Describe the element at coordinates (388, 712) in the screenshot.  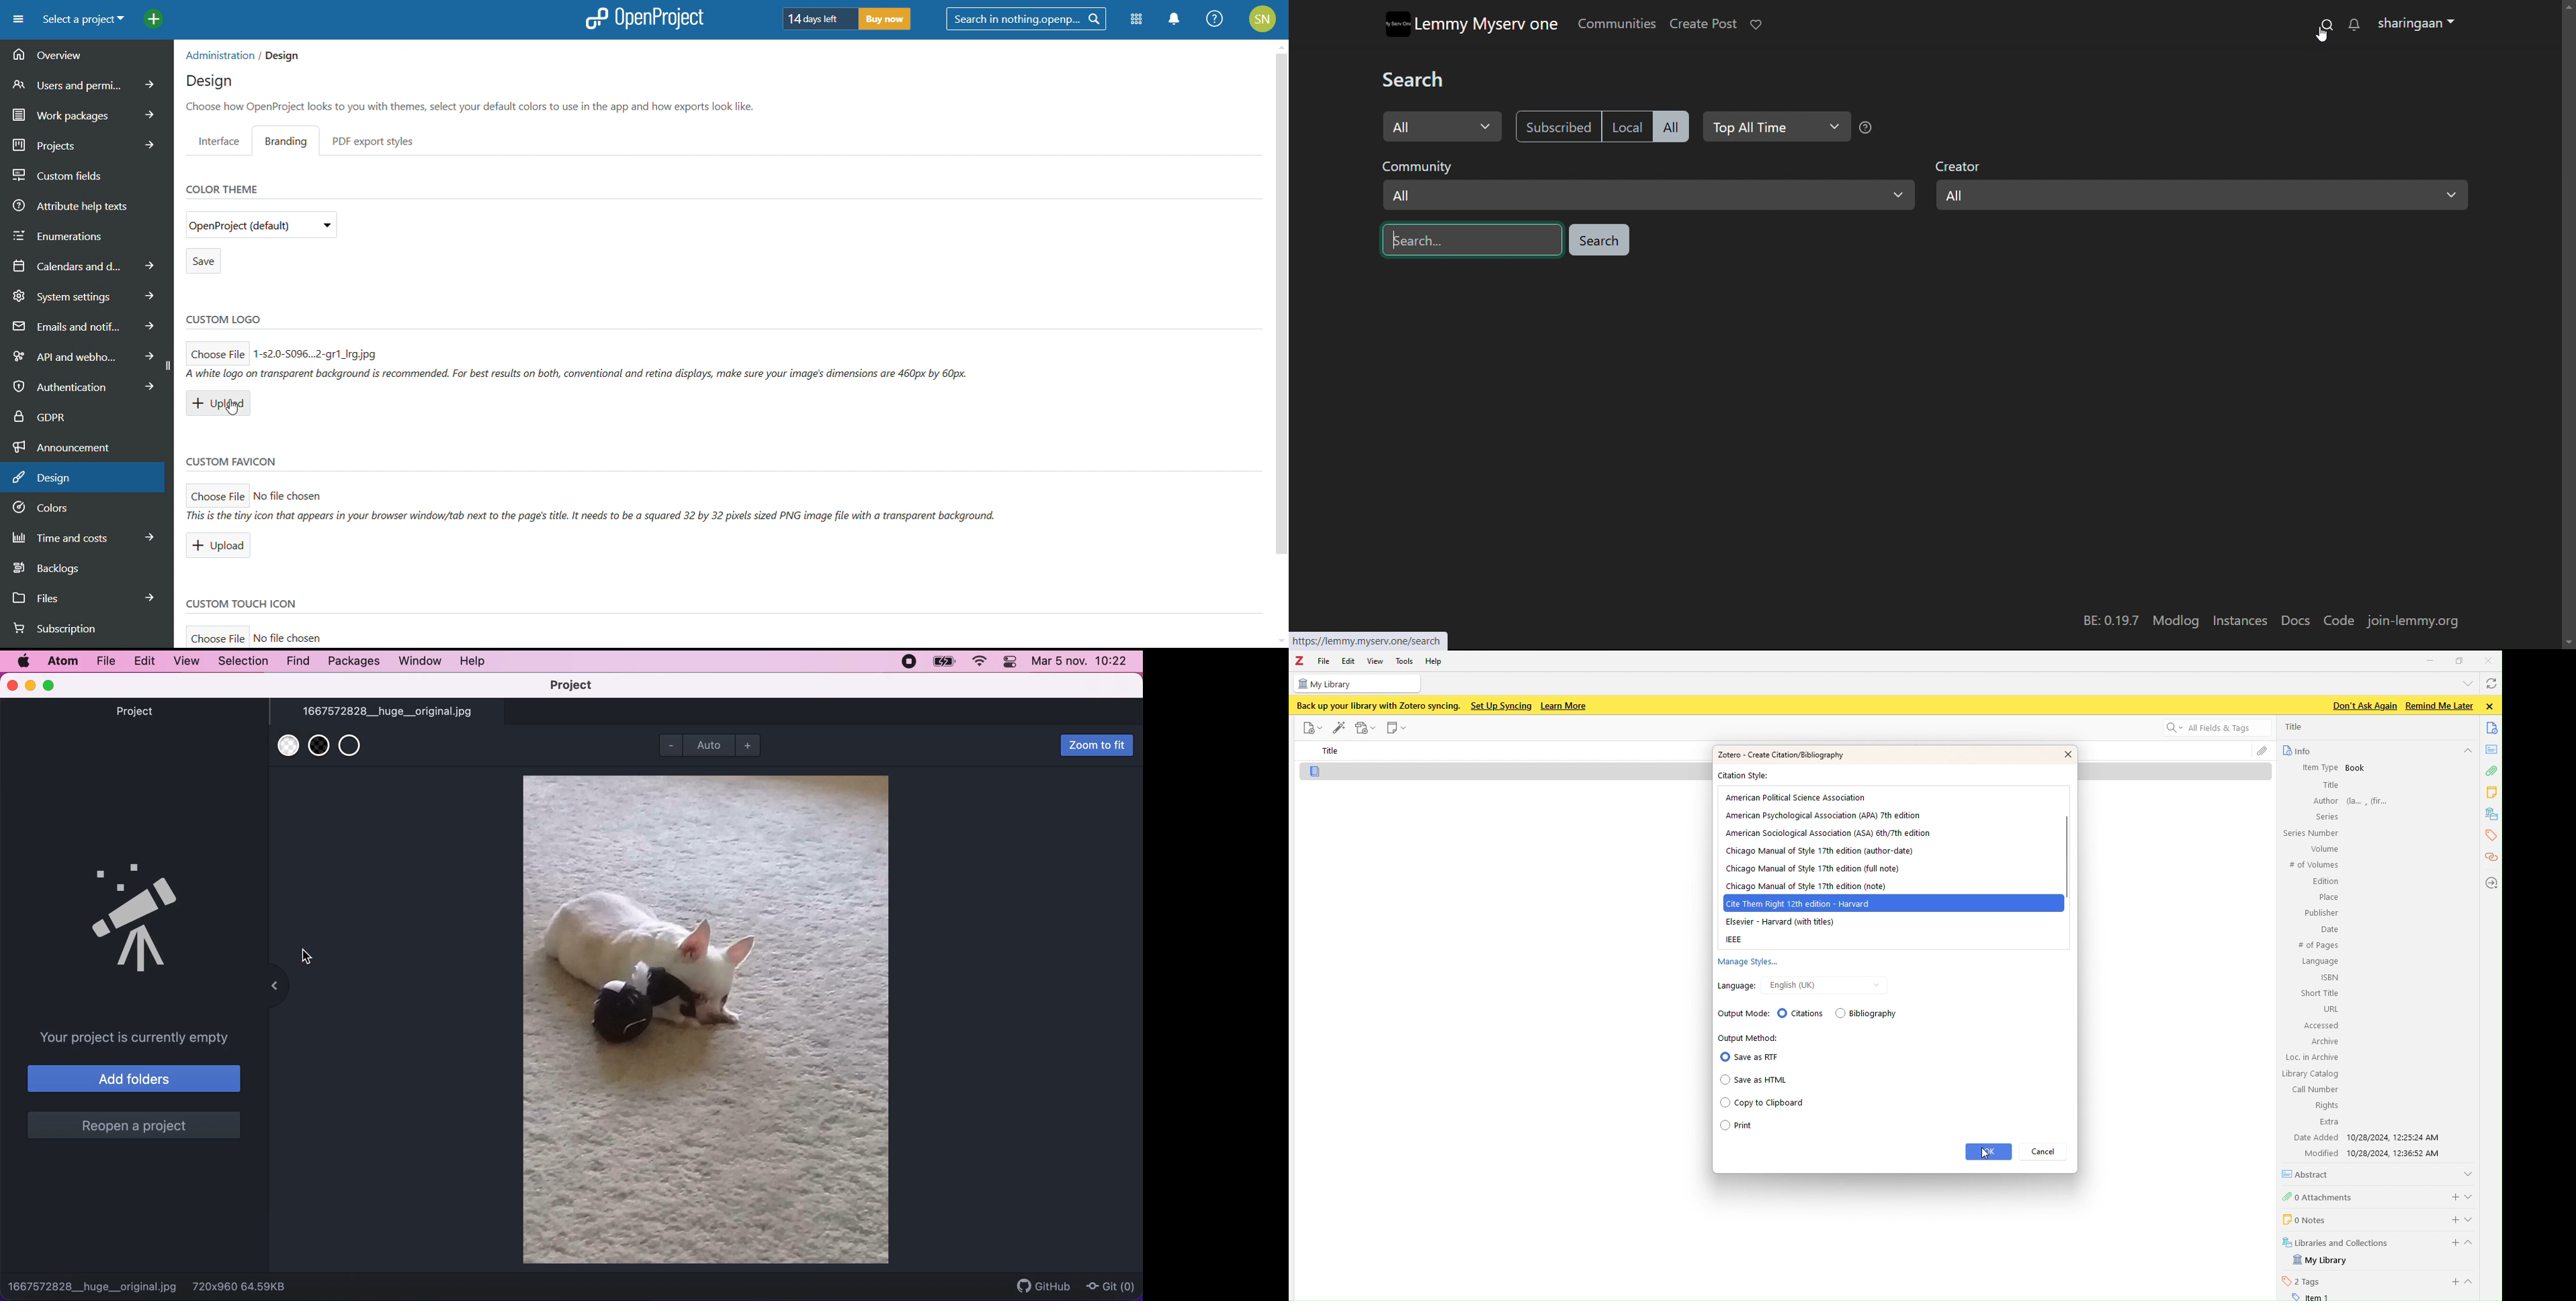
I see `1667572828__huge__original.jpg` at that location.